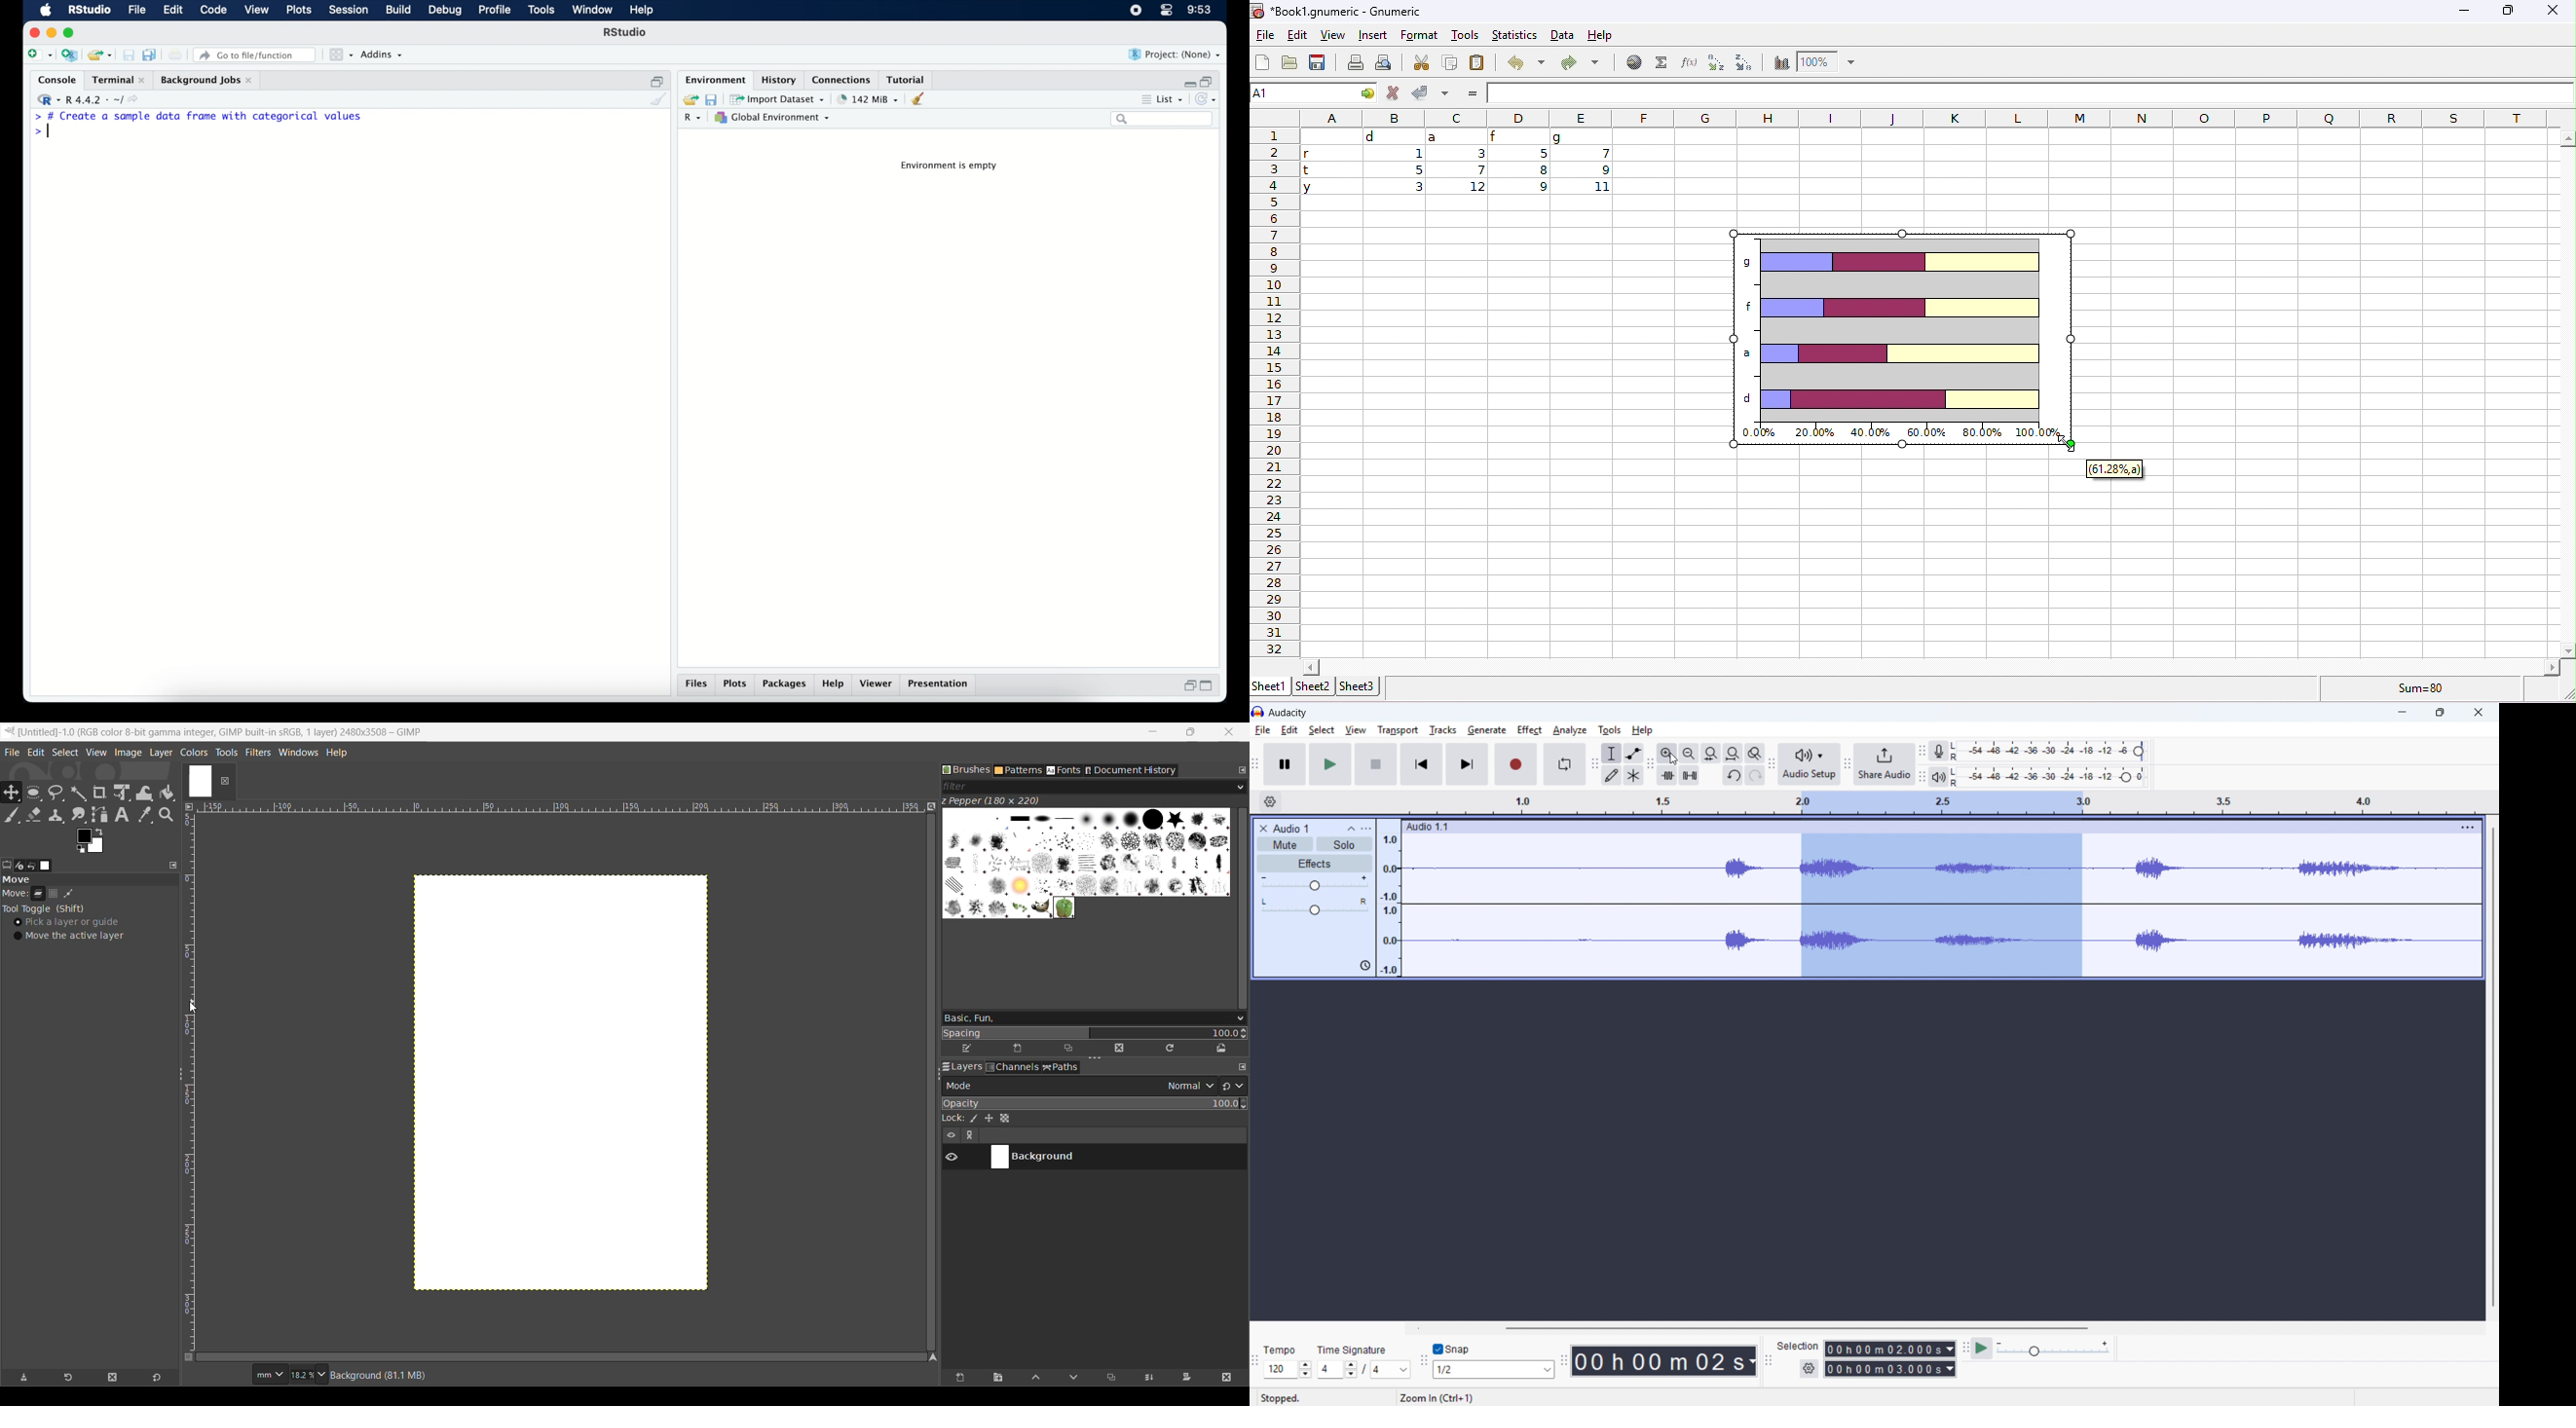 This screenshot has width=2576, height=1428. I want to click on restore down, so click(1210, 80).